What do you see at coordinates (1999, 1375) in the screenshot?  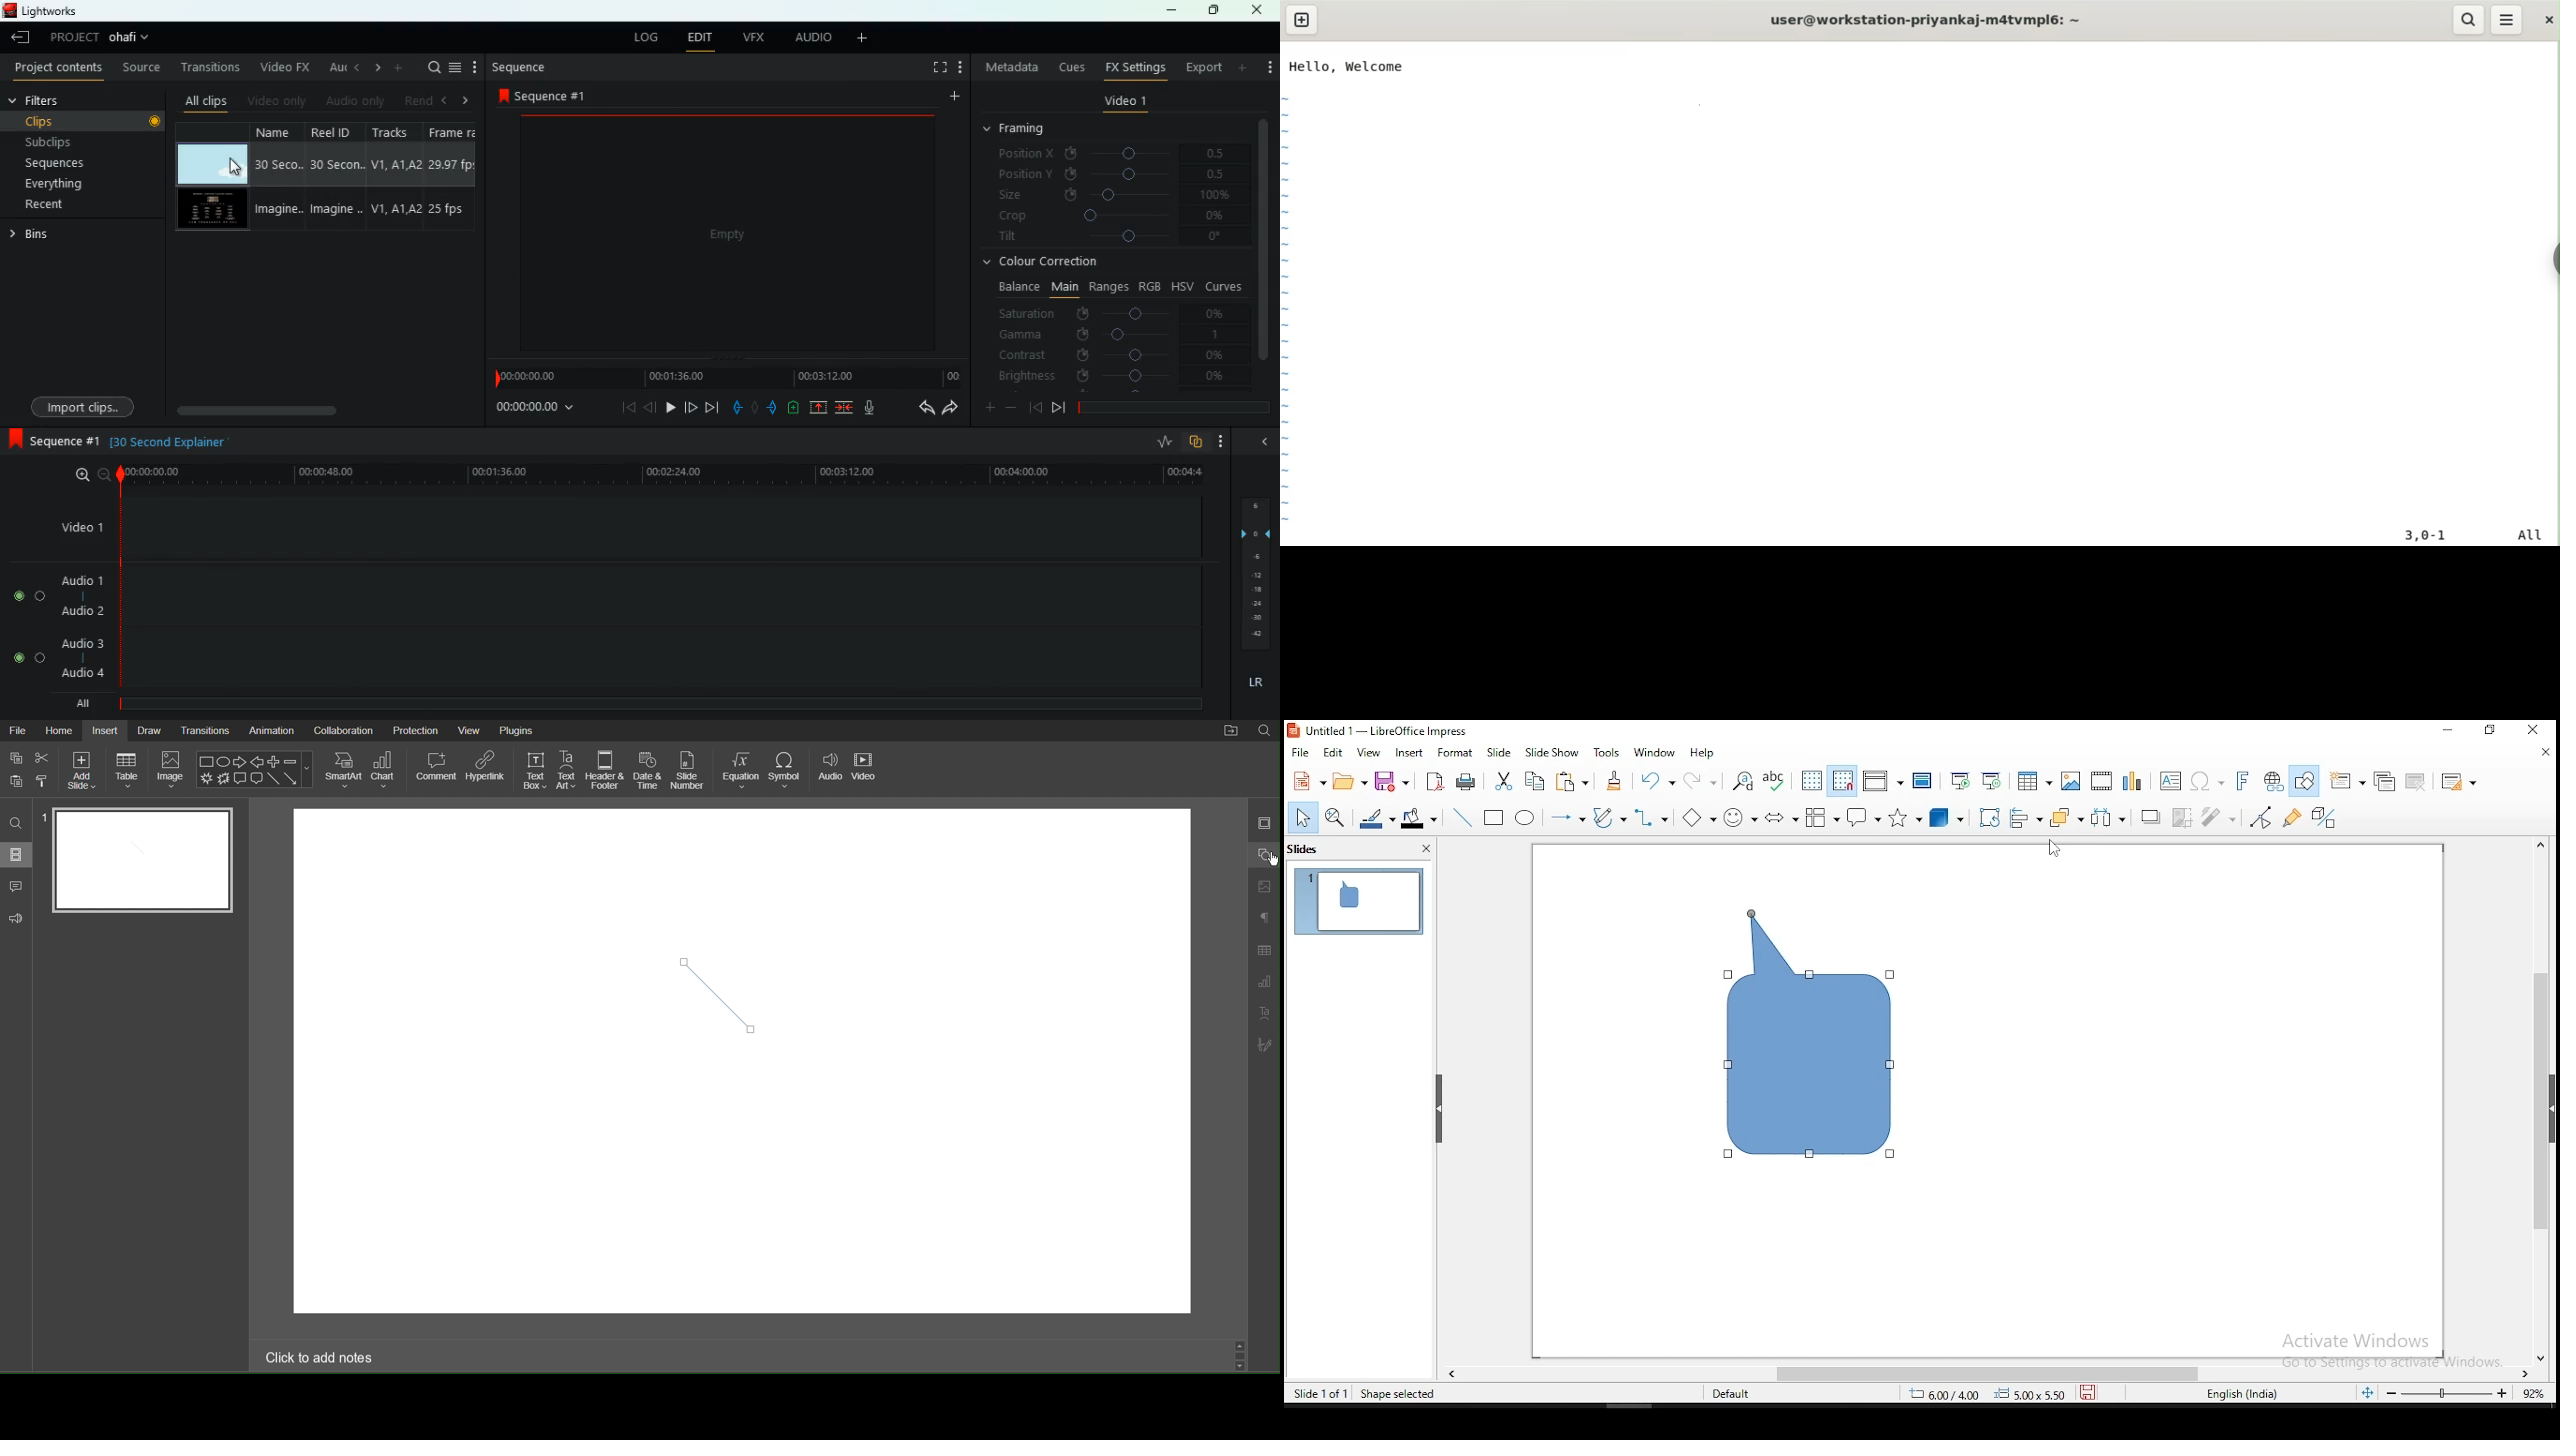 I see `scroll bar` at bounding box center [1999, 1375].